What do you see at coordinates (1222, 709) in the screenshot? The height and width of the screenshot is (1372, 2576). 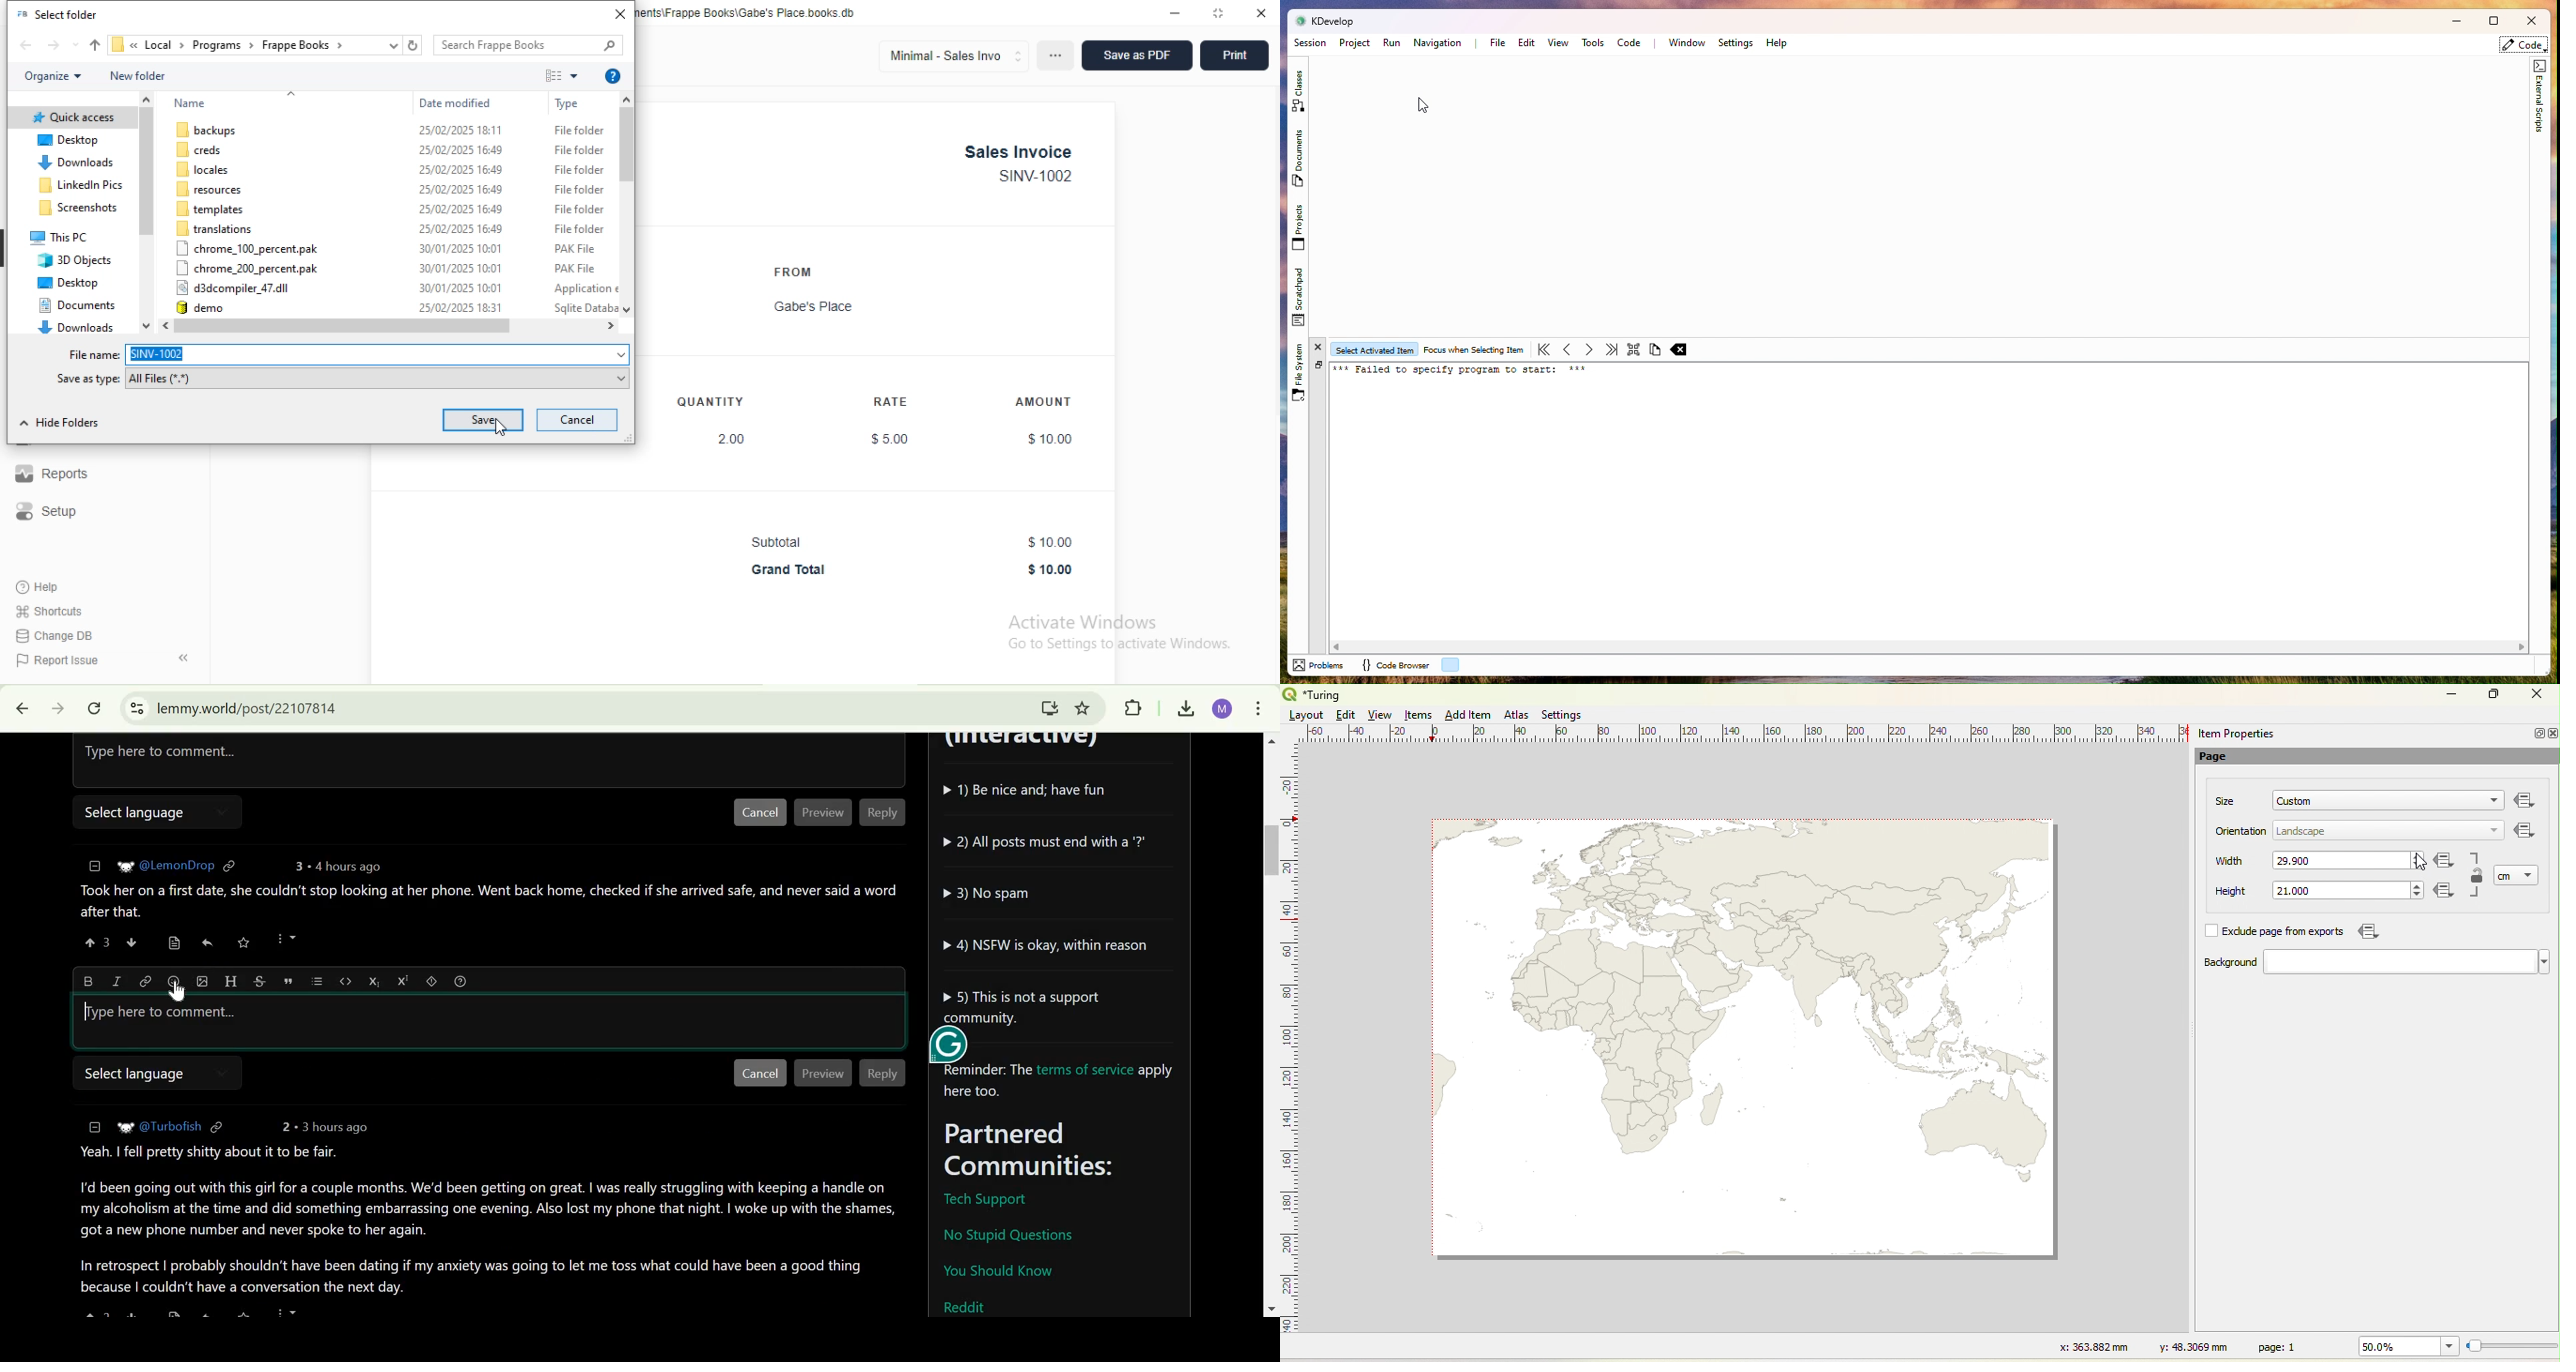 I see `Google Account` at bounding box center [1222, 709].